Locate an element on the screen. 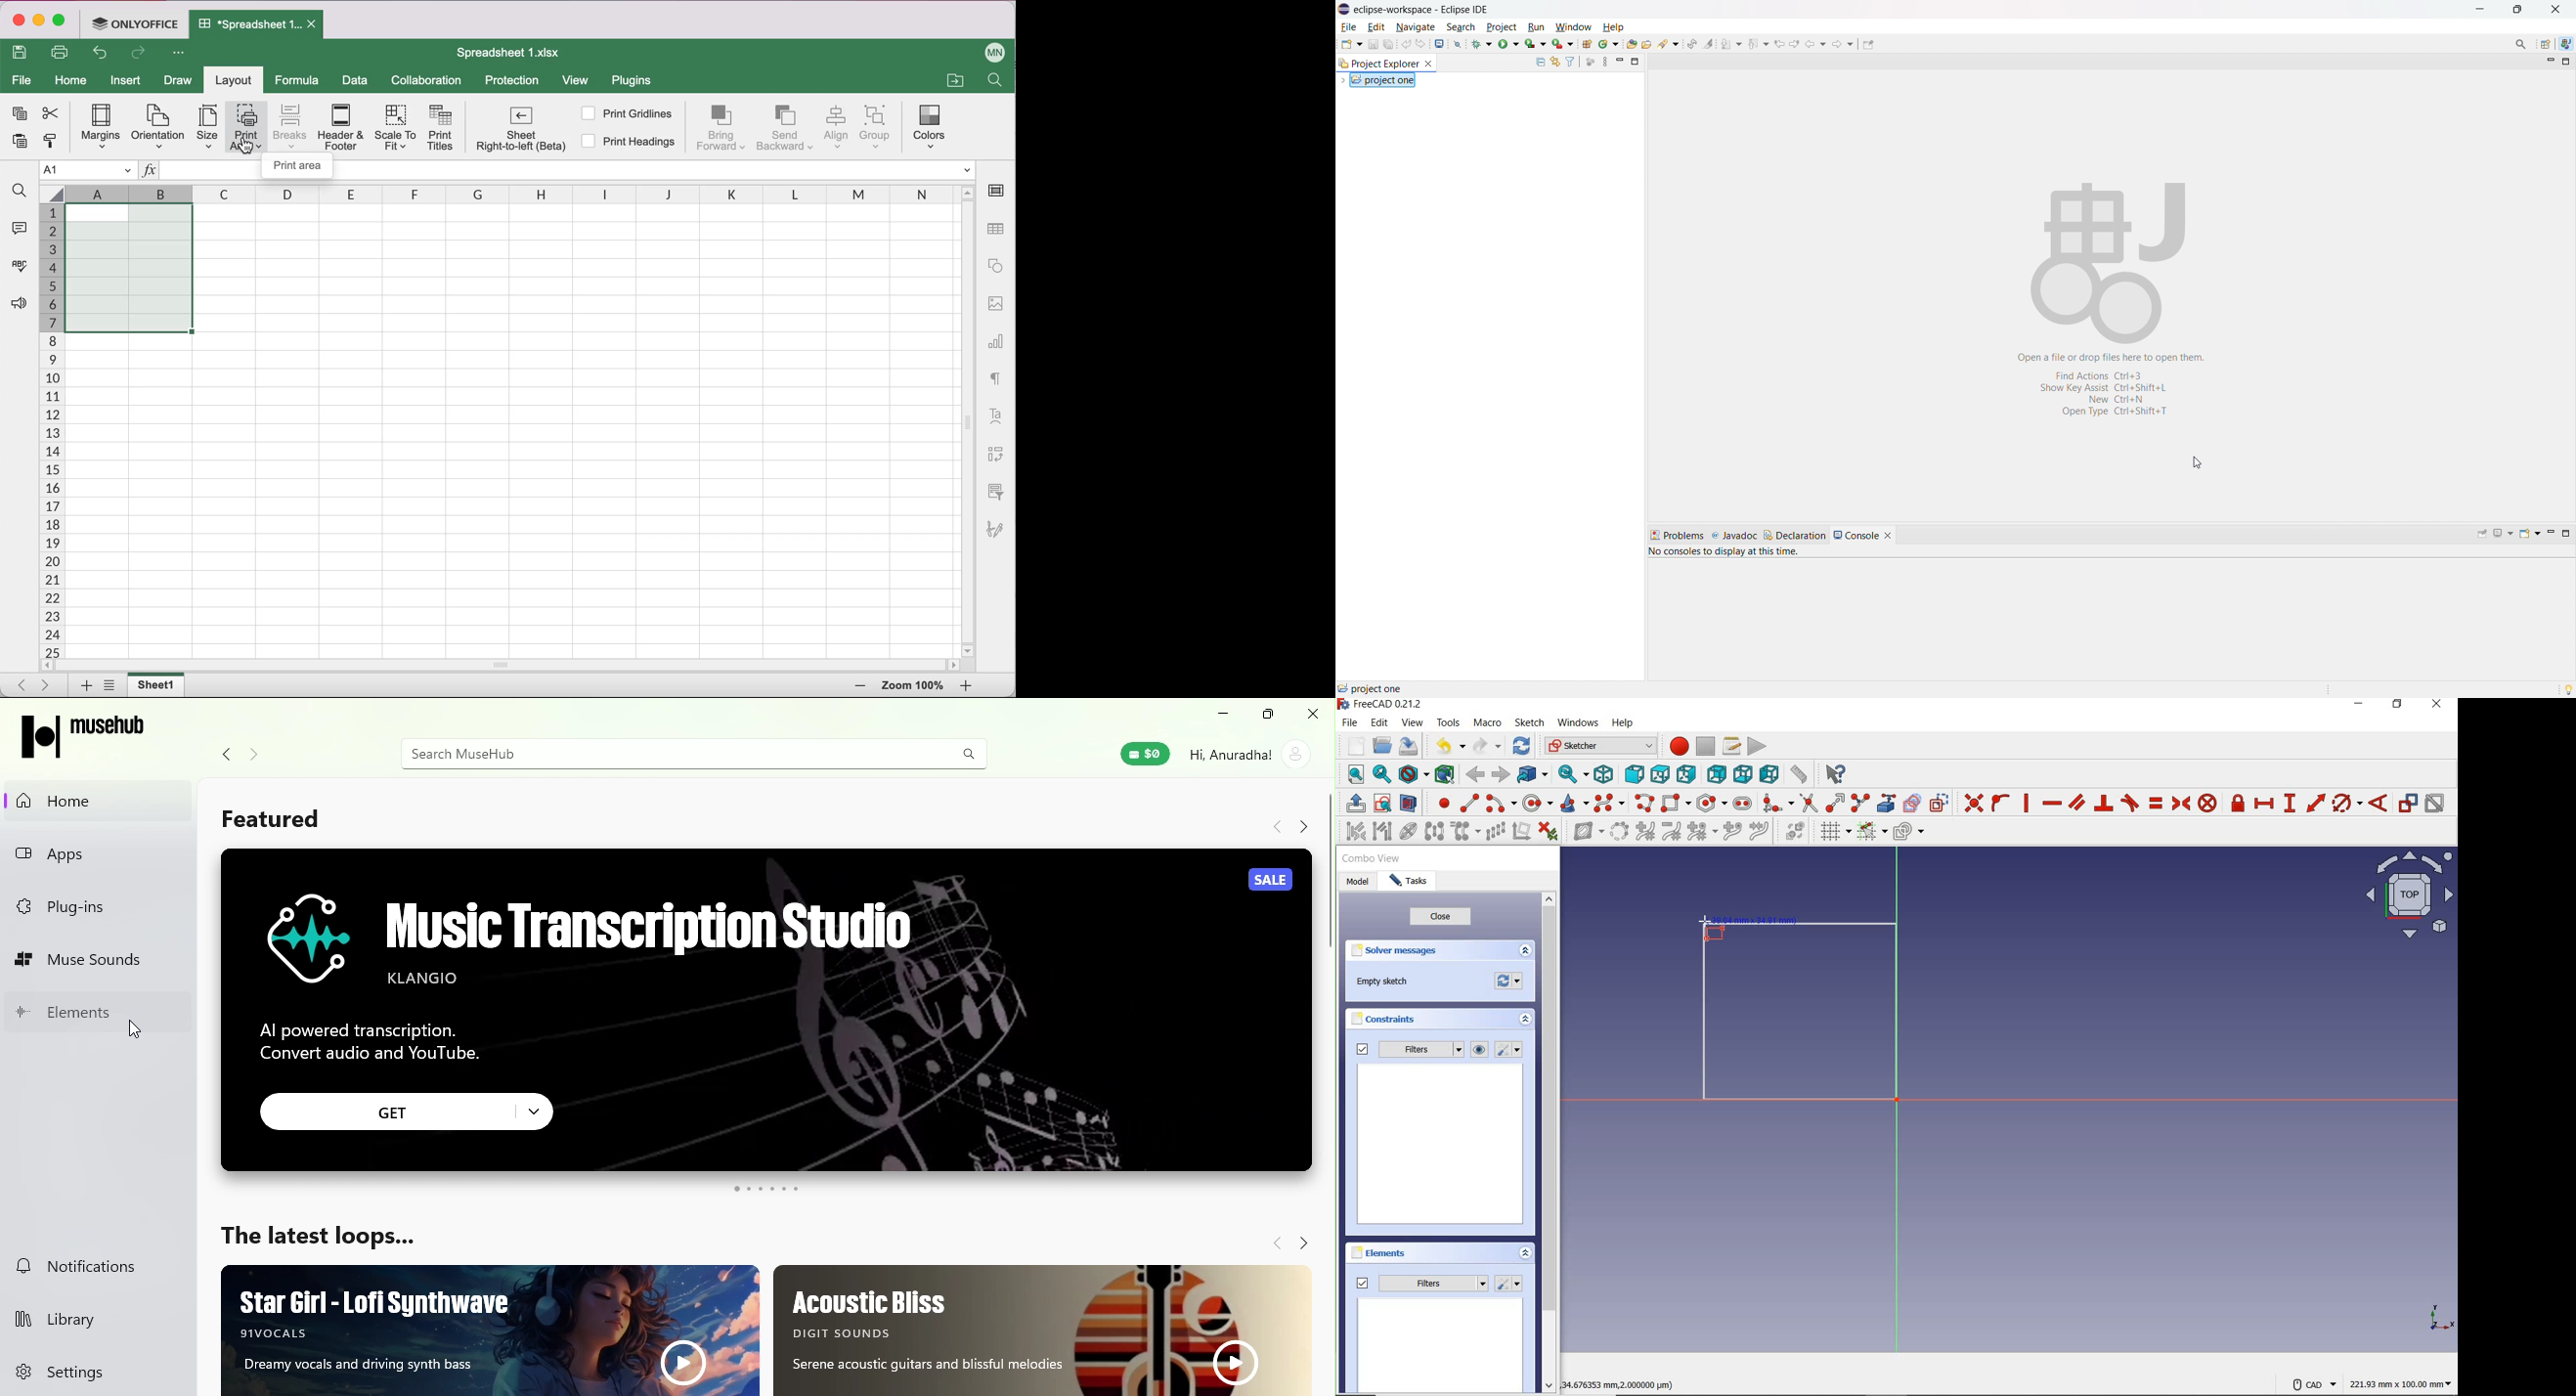 The image size is (2576, 1400). Plug-ins is located at coordinates (103, 908).